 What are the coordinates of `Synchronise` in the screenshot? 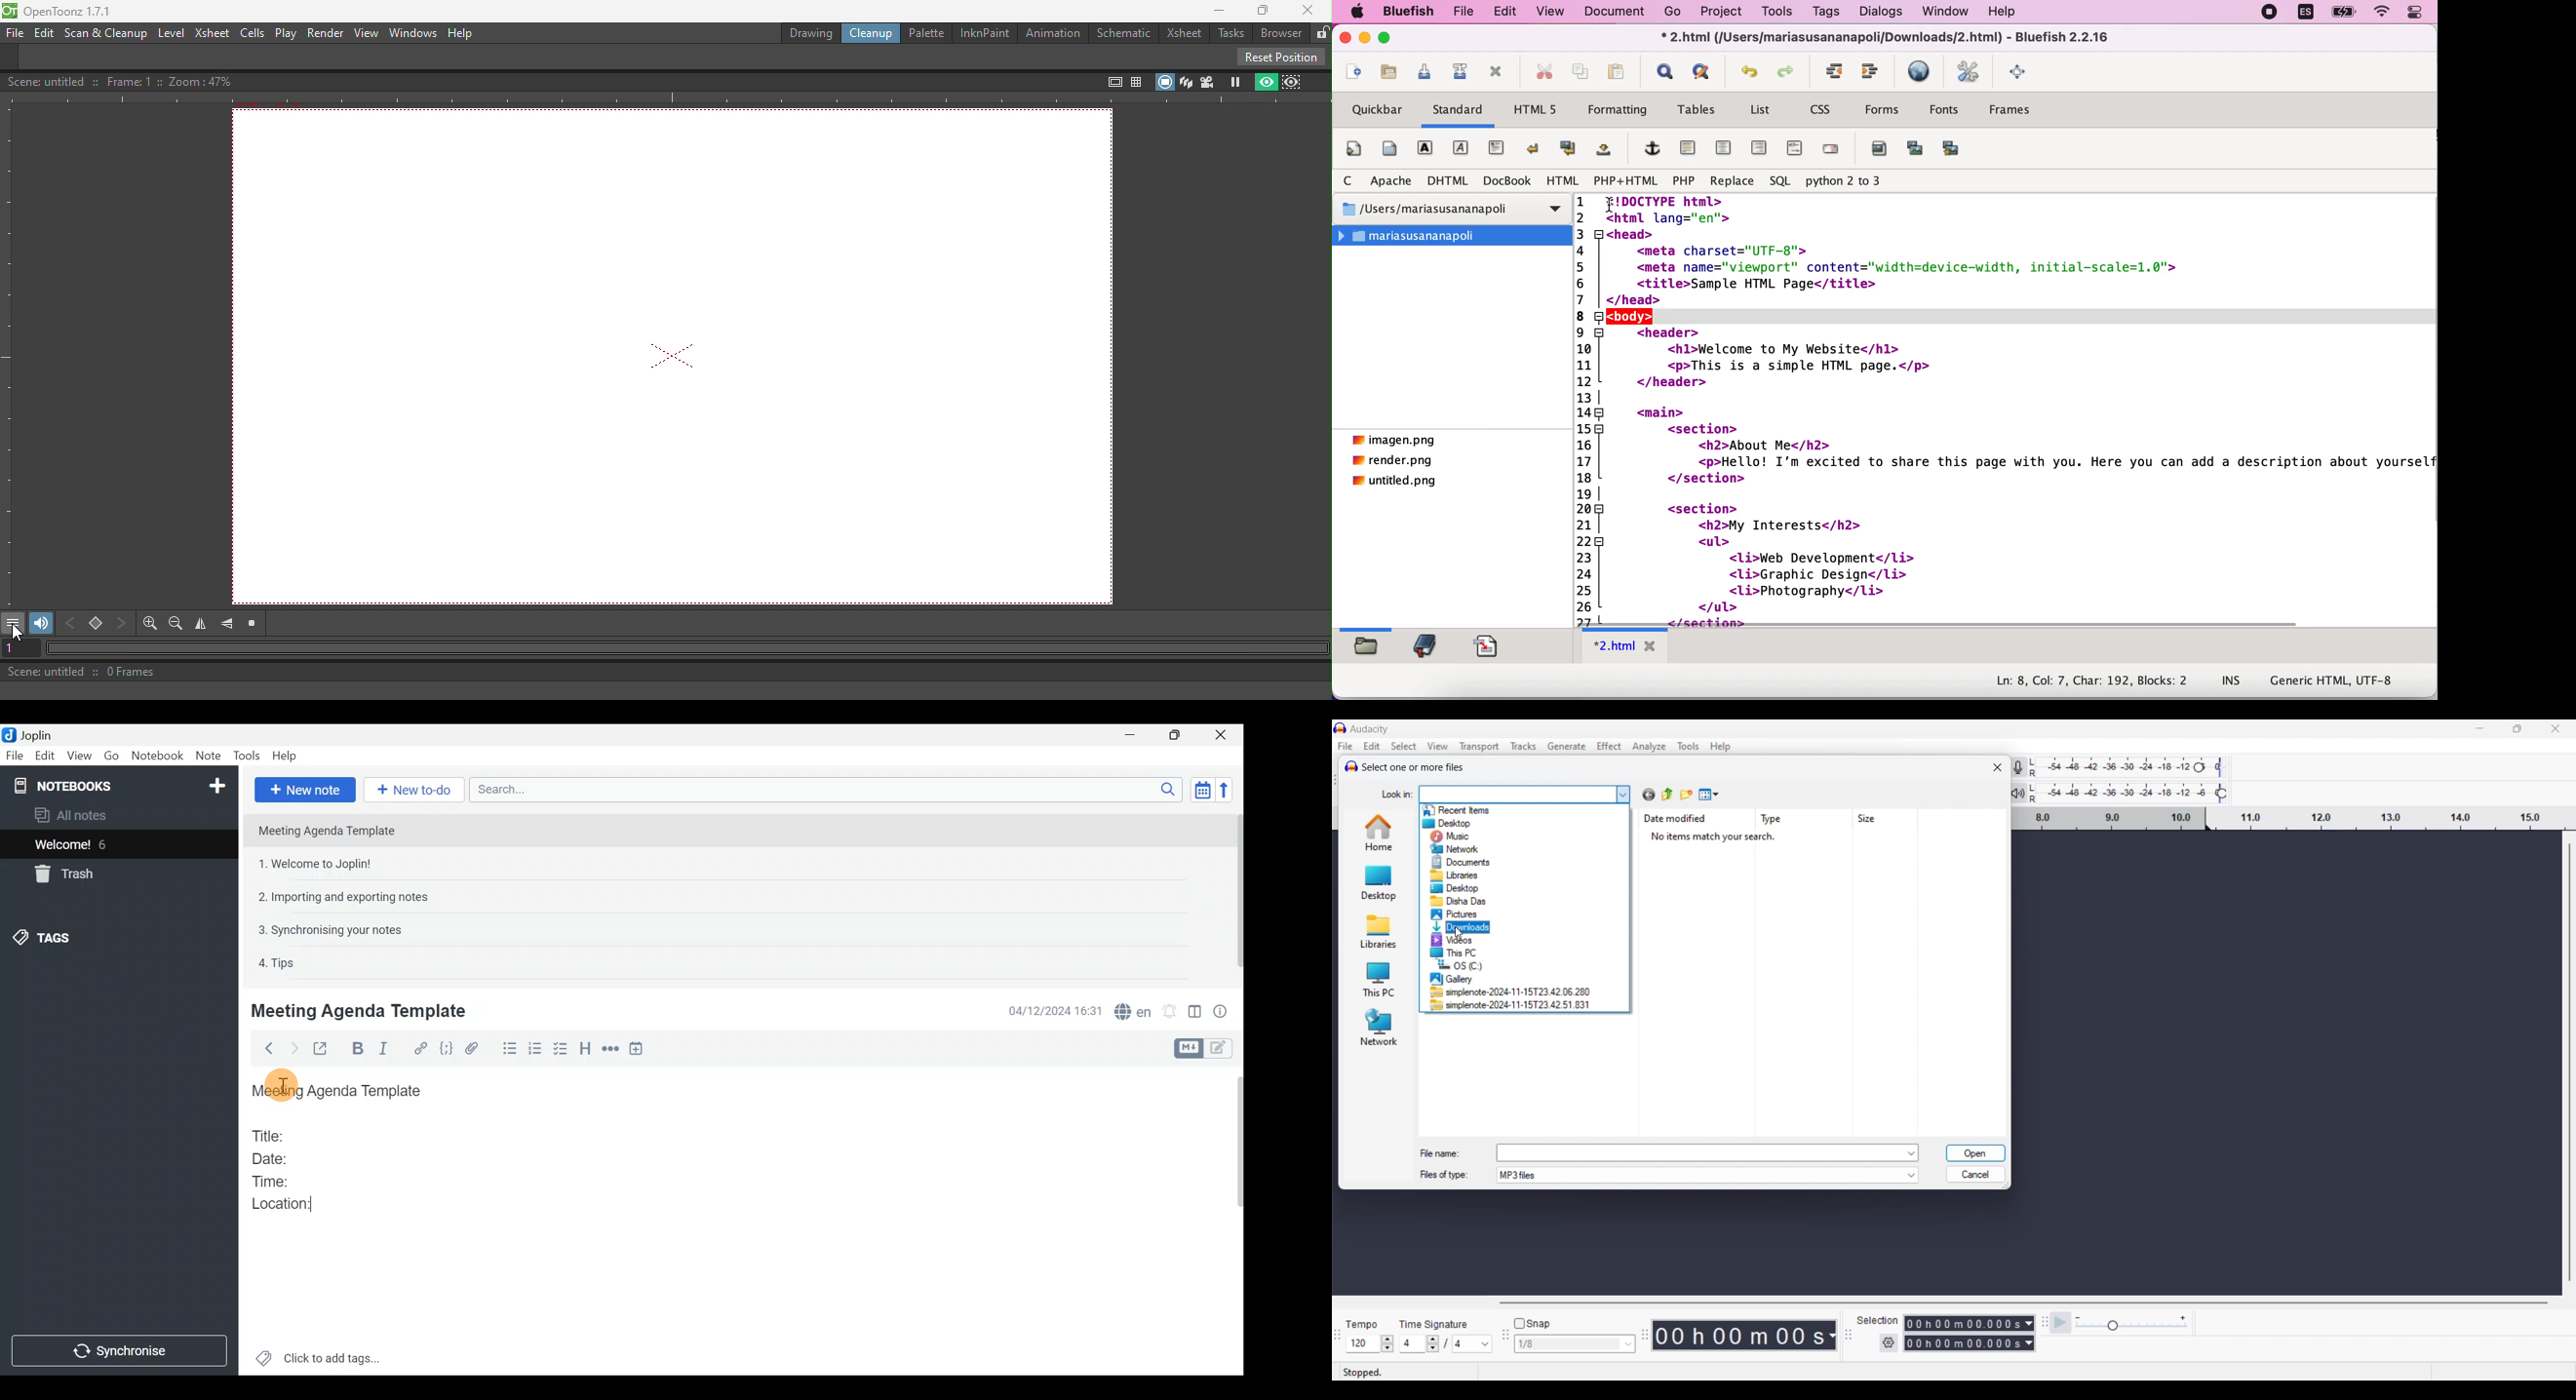 It's located at (122, 1351).